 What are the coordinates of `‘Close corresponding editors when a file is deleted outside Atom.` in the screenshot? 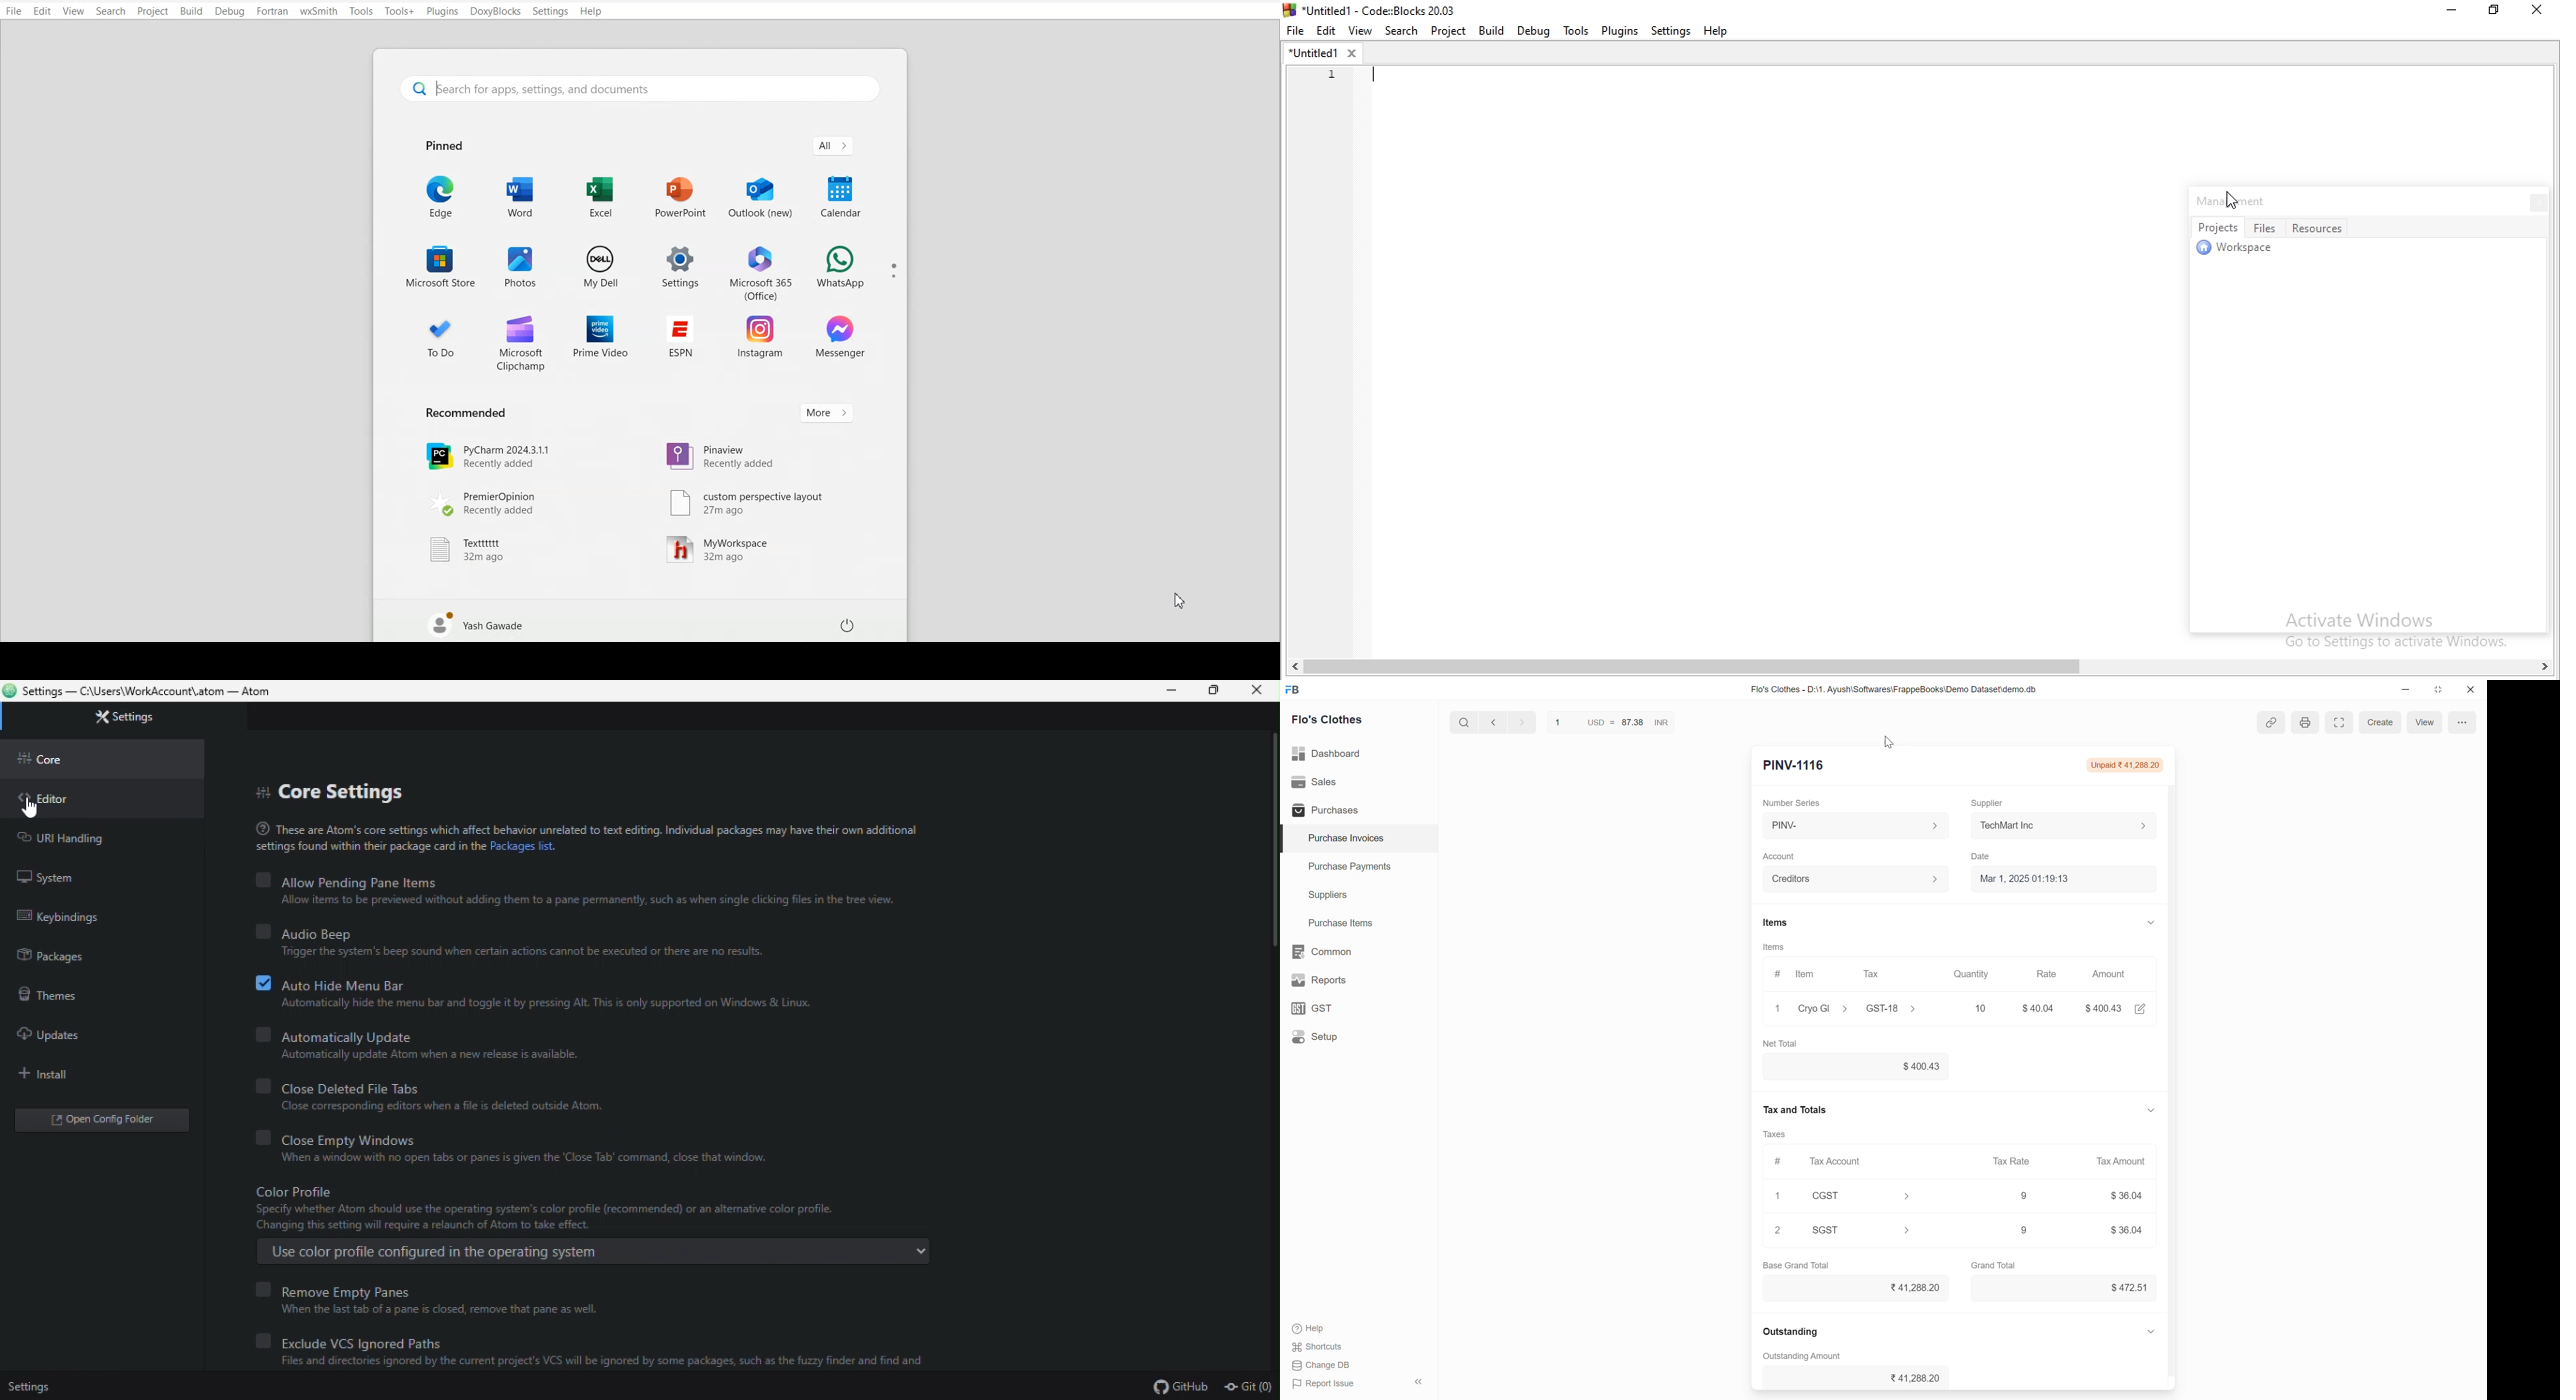 It's located at (457, 1107).